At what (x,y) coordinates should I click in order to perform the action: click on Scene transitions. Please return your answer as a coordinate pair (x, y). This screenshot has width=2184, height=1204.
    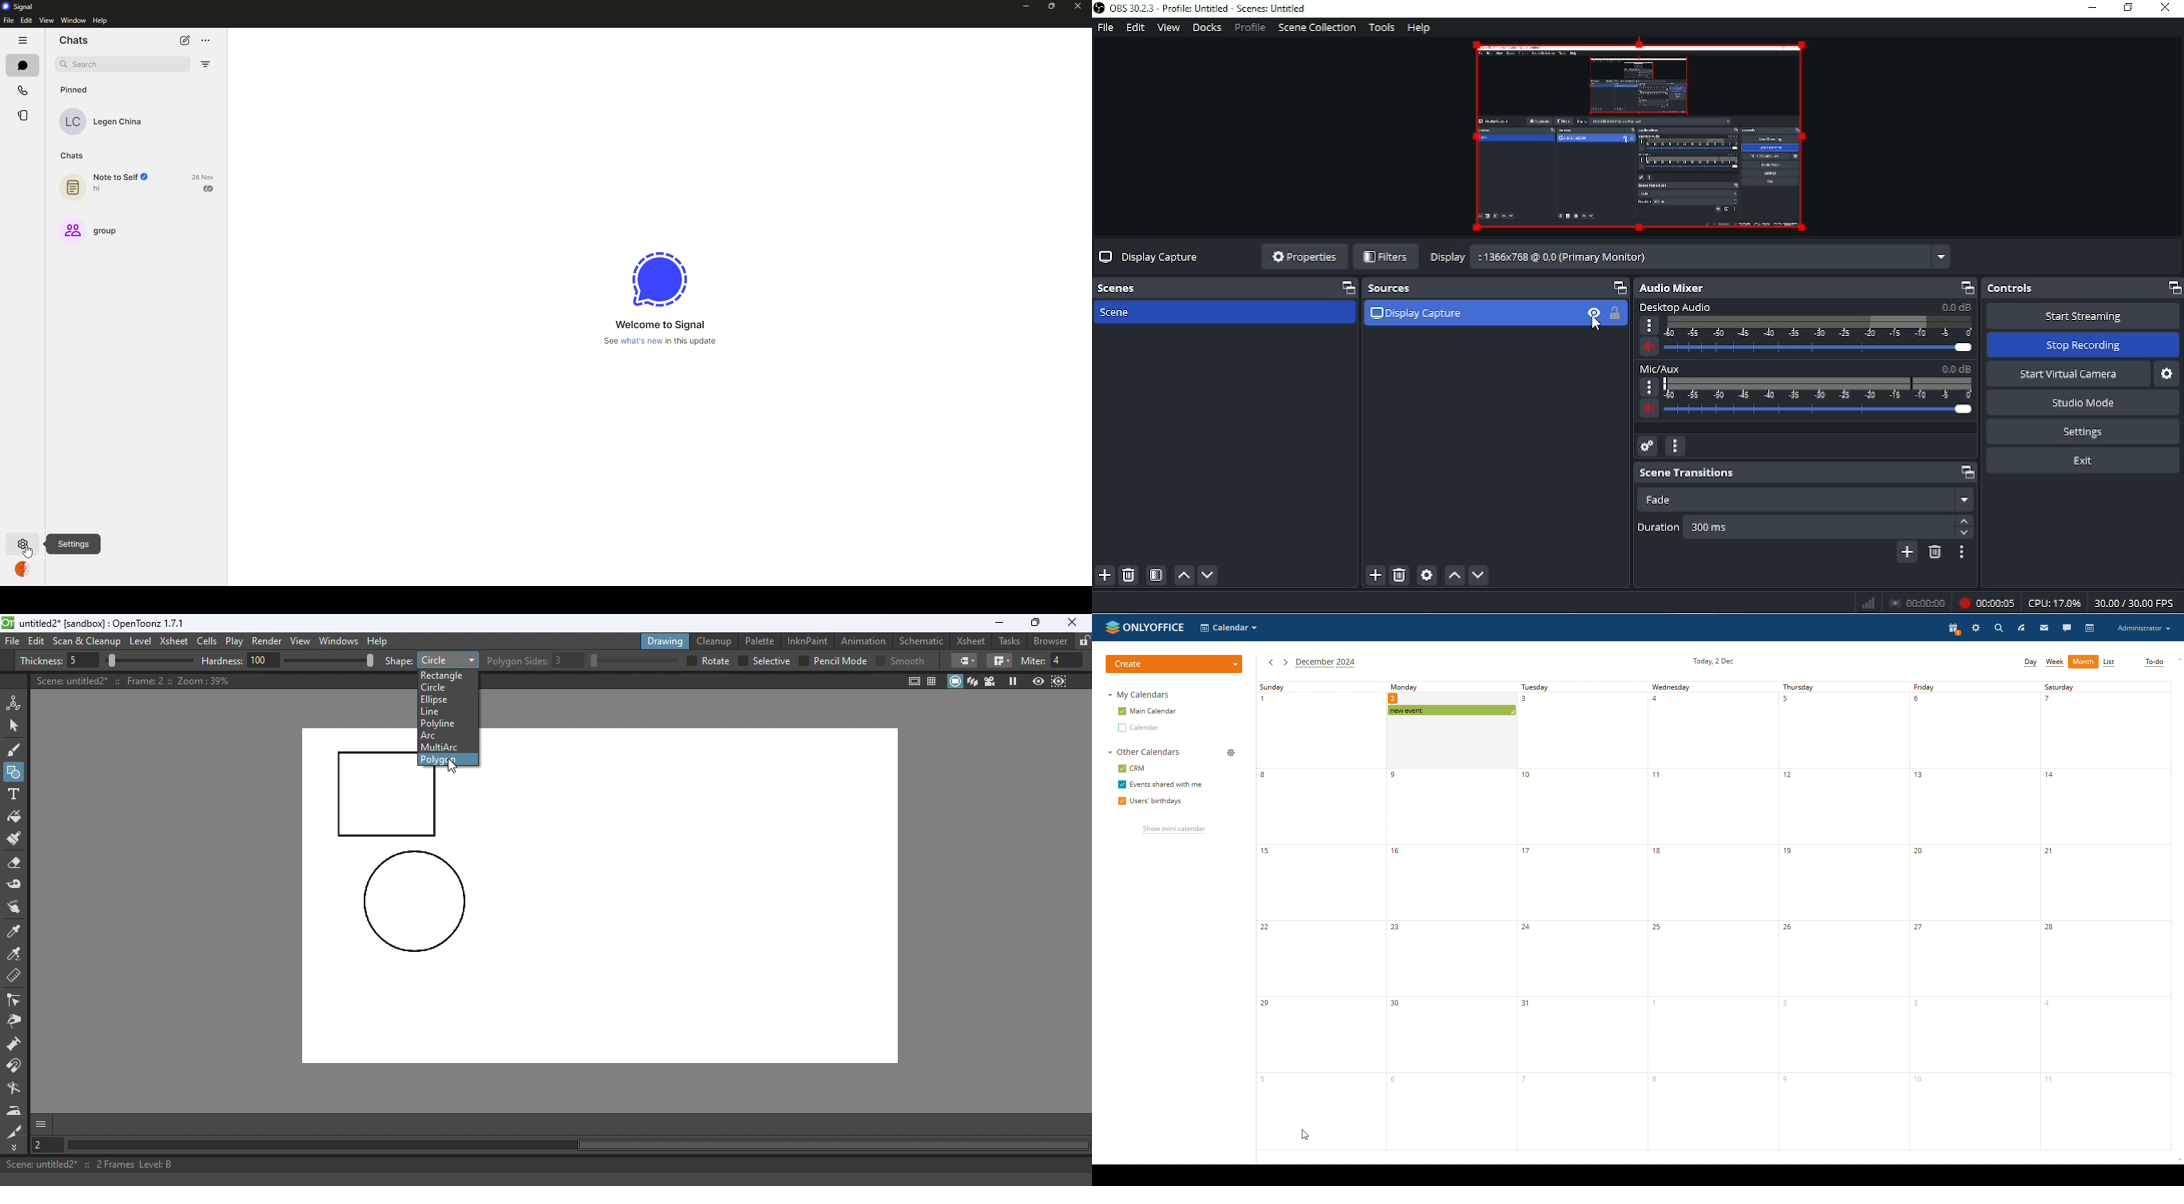
    Looking at the image, I should click on (1806, 473).